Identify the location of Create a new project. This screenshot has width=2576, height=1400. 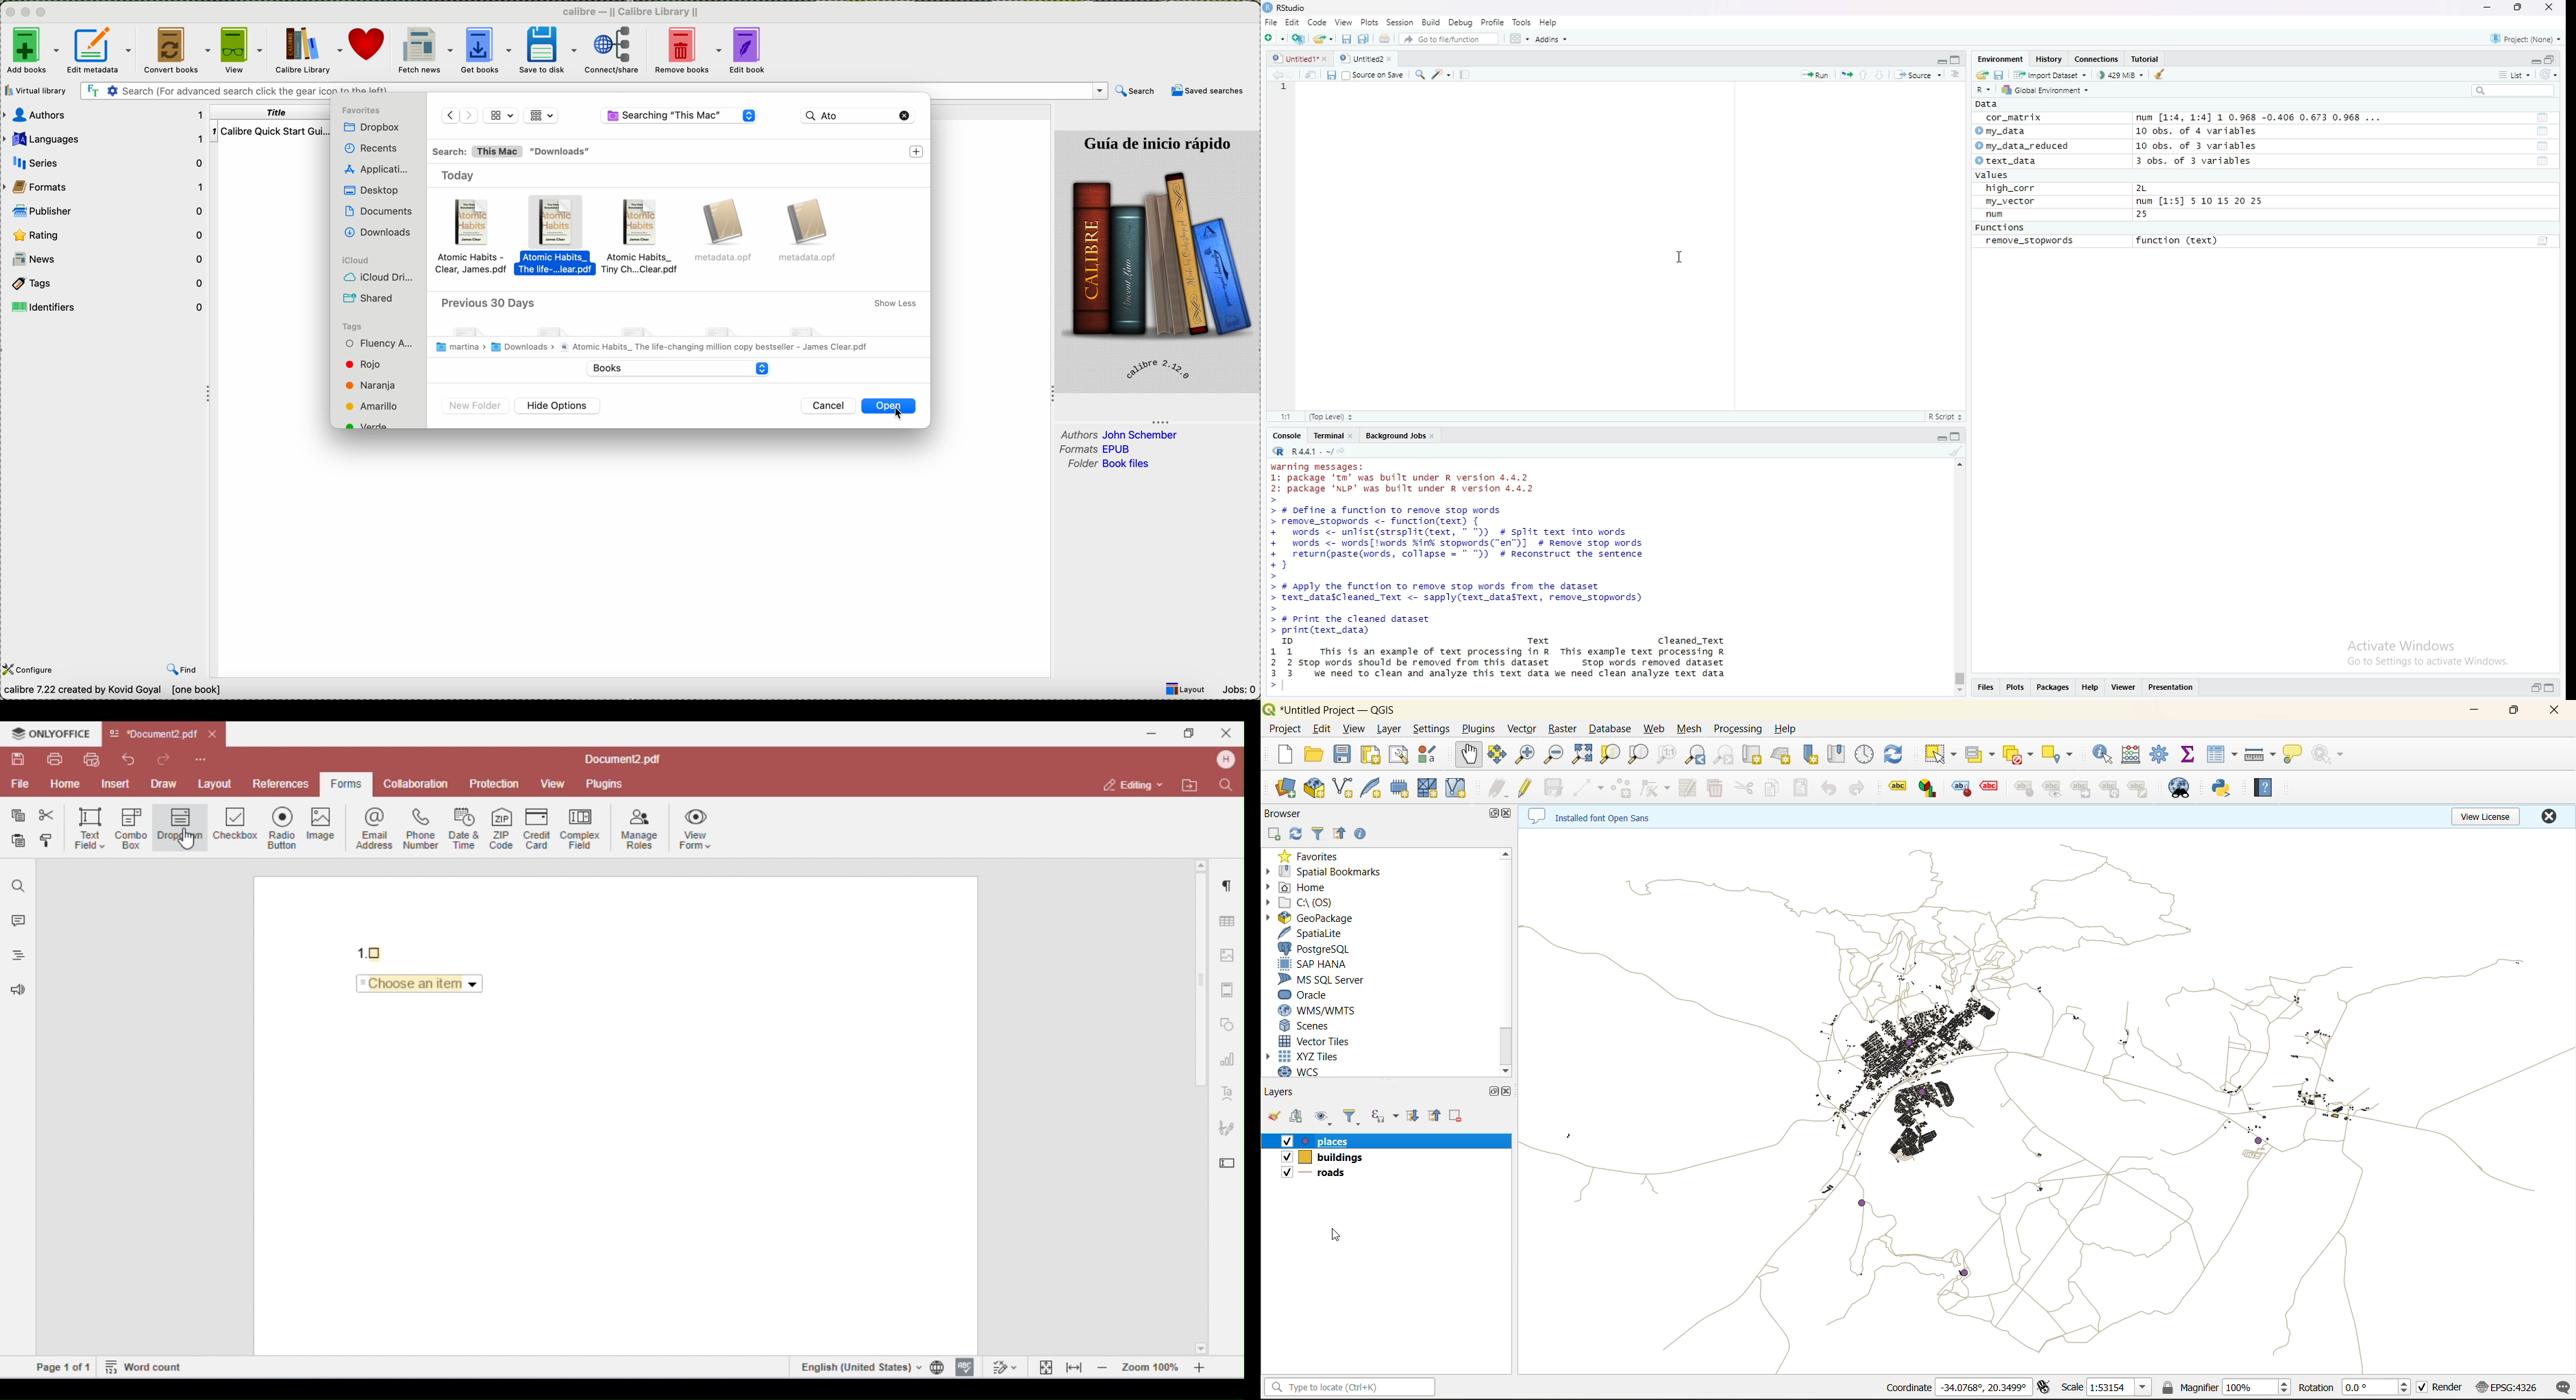
(1297, 39).